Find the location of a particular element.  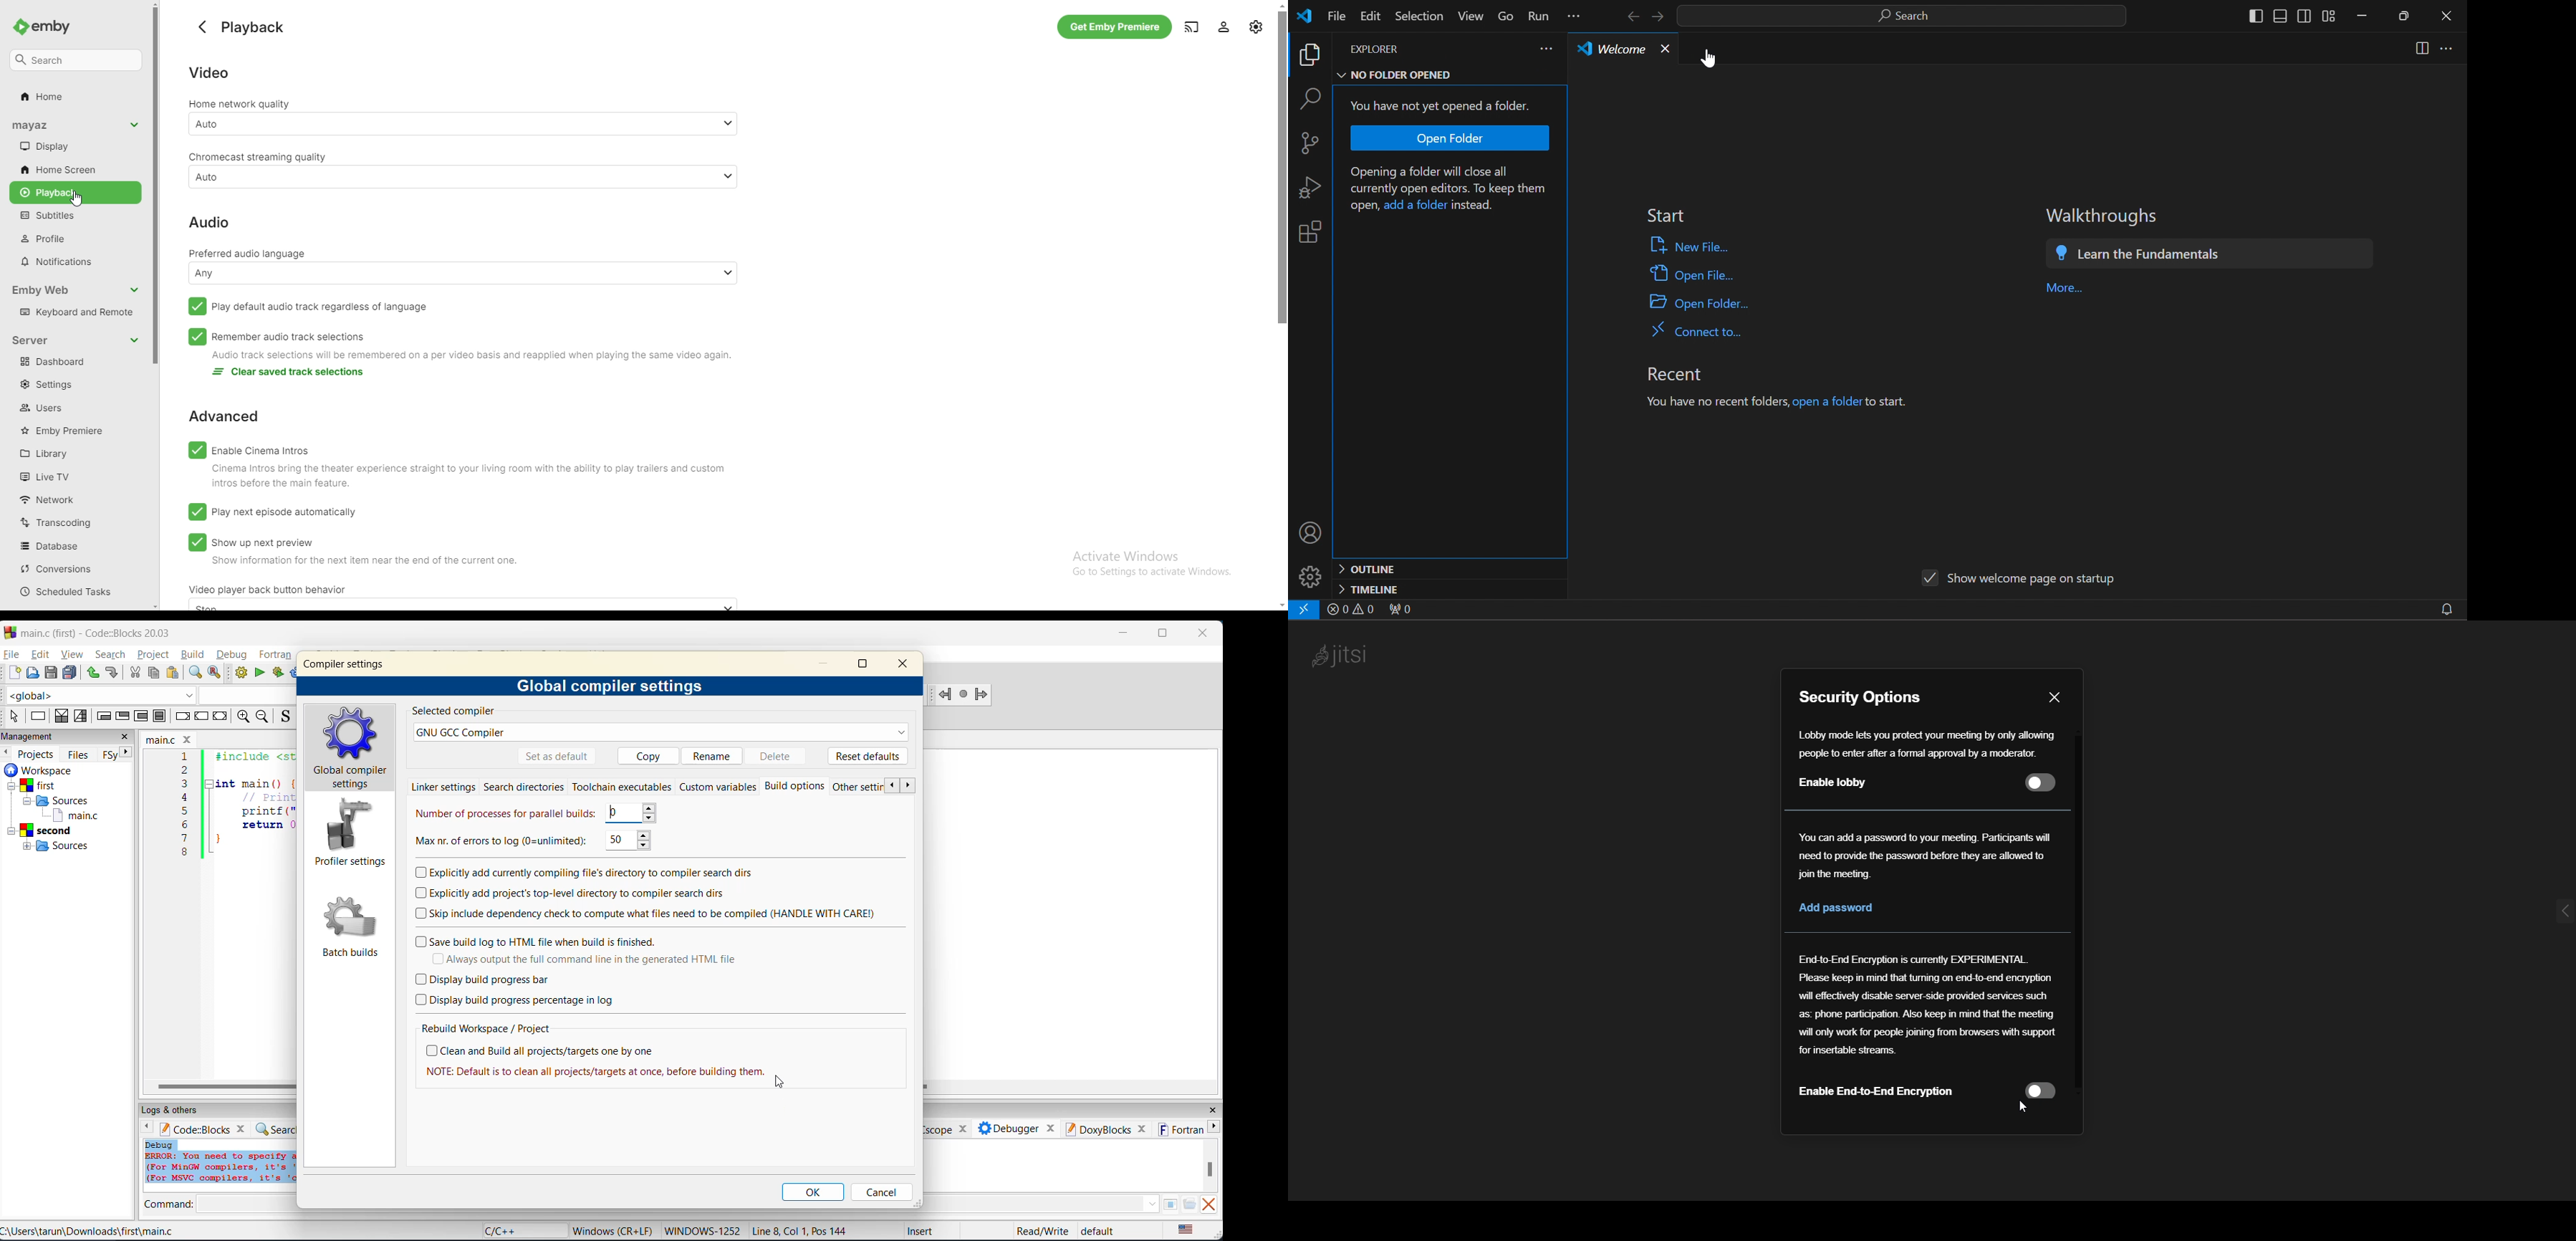

scroll bar is located at coordinates (158, 305).